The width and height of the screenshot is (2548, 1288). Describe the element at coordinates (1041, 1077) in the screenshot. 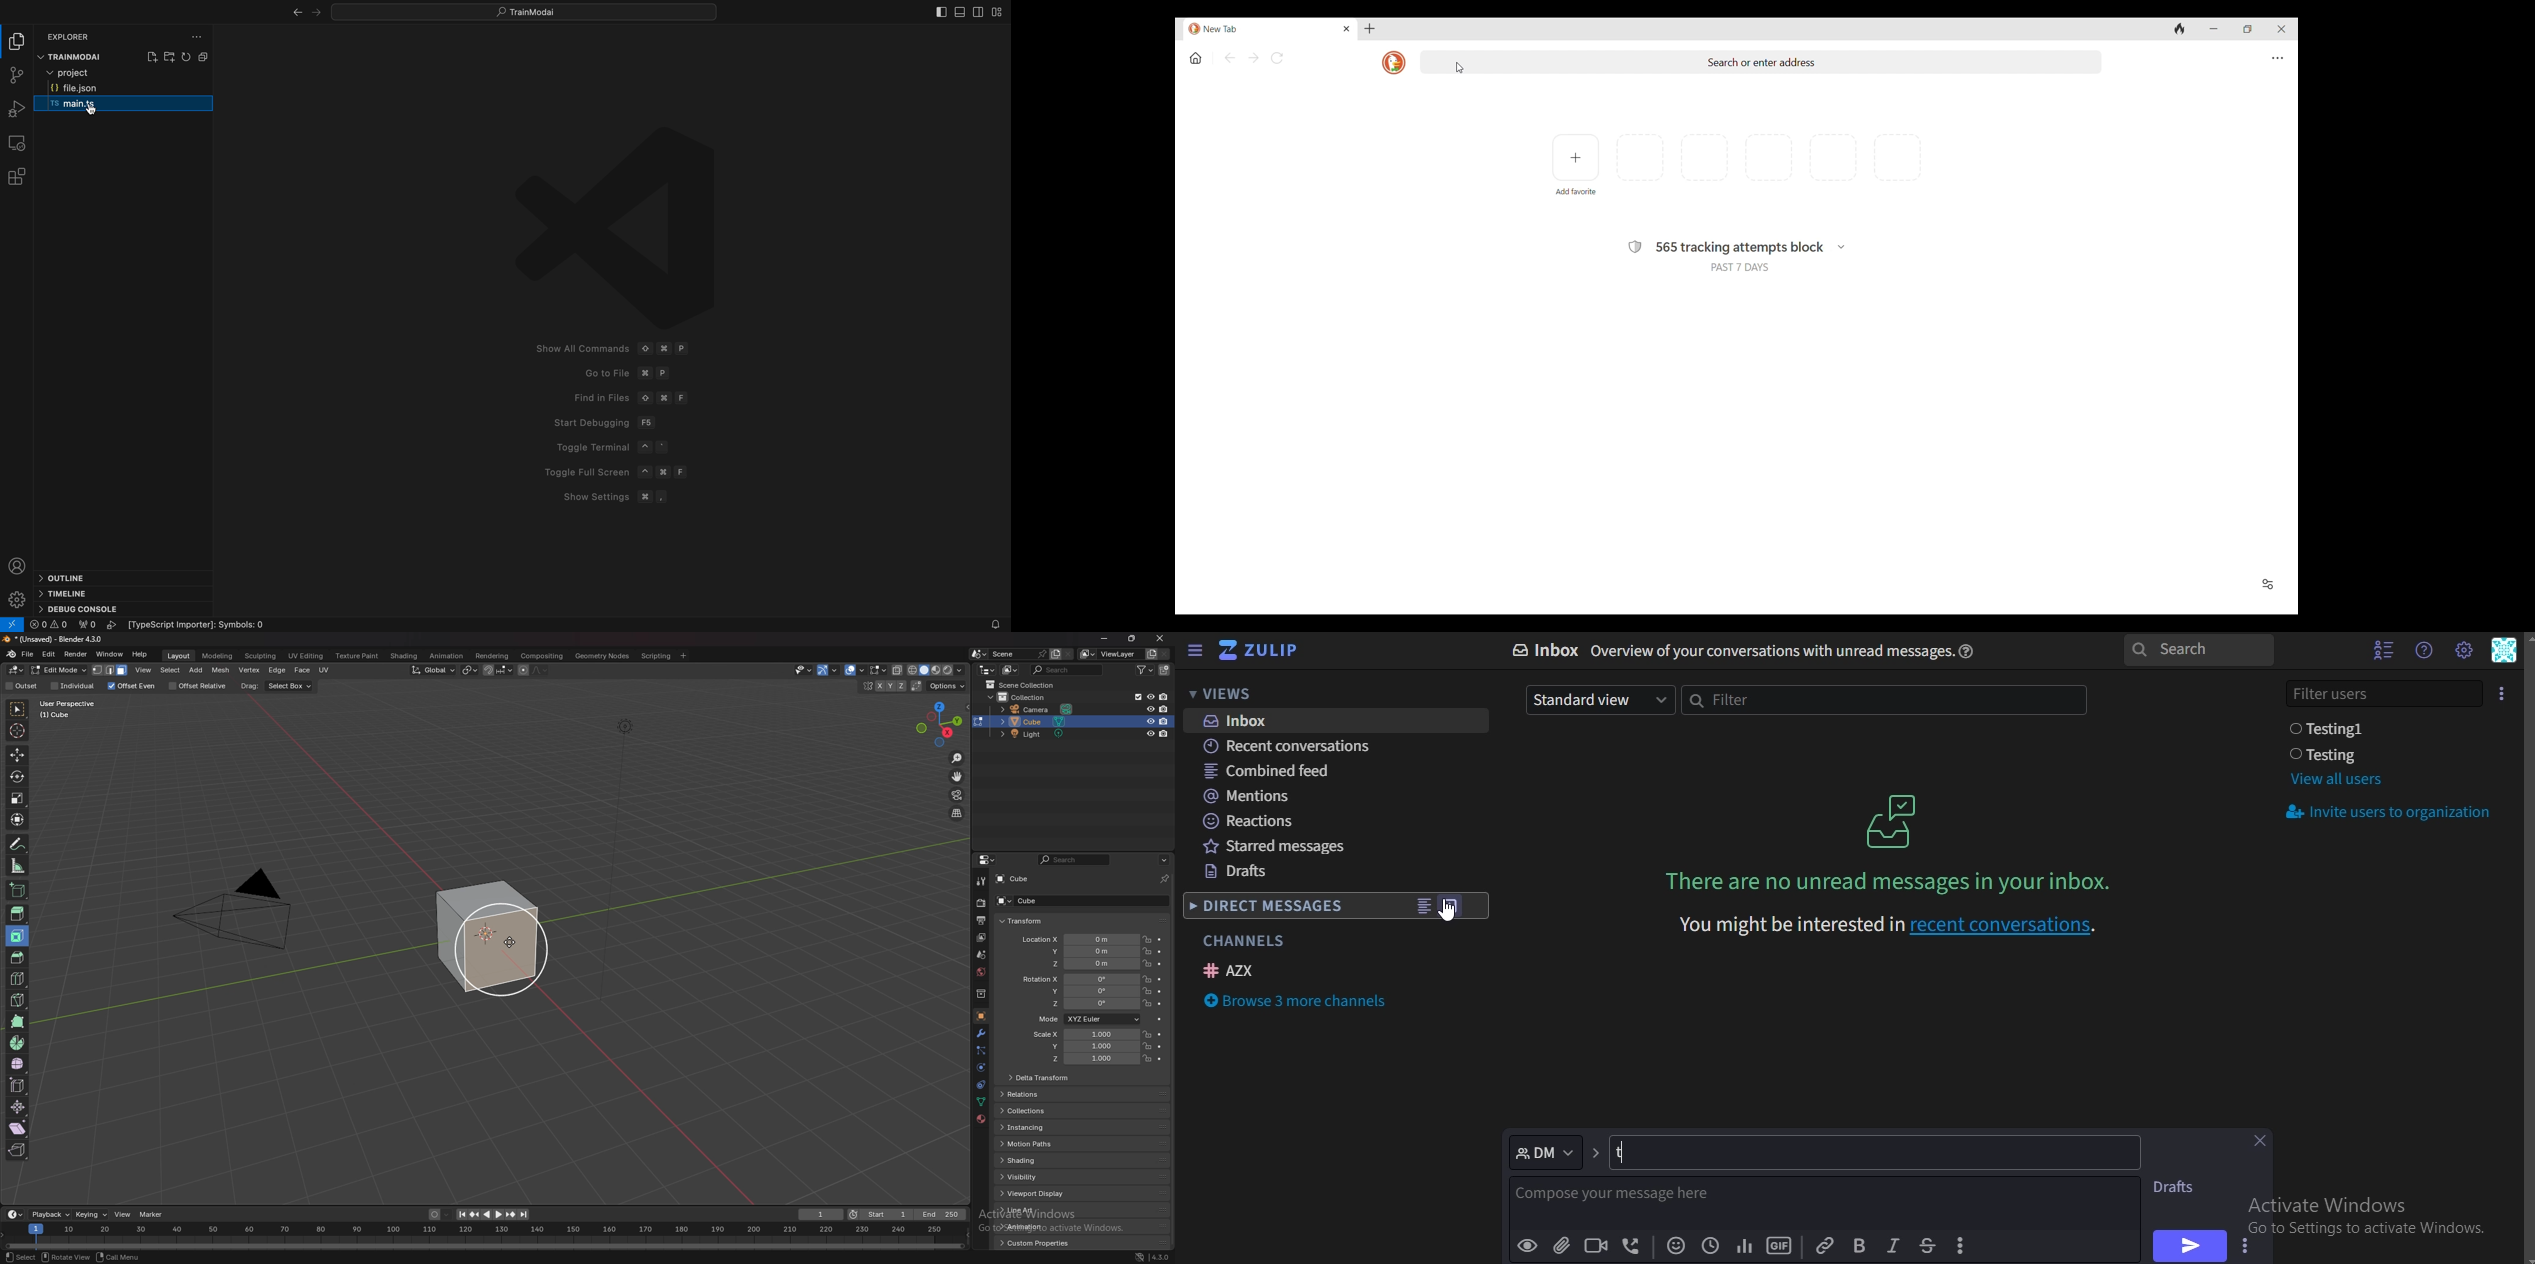

I see `delta transform` at that location.